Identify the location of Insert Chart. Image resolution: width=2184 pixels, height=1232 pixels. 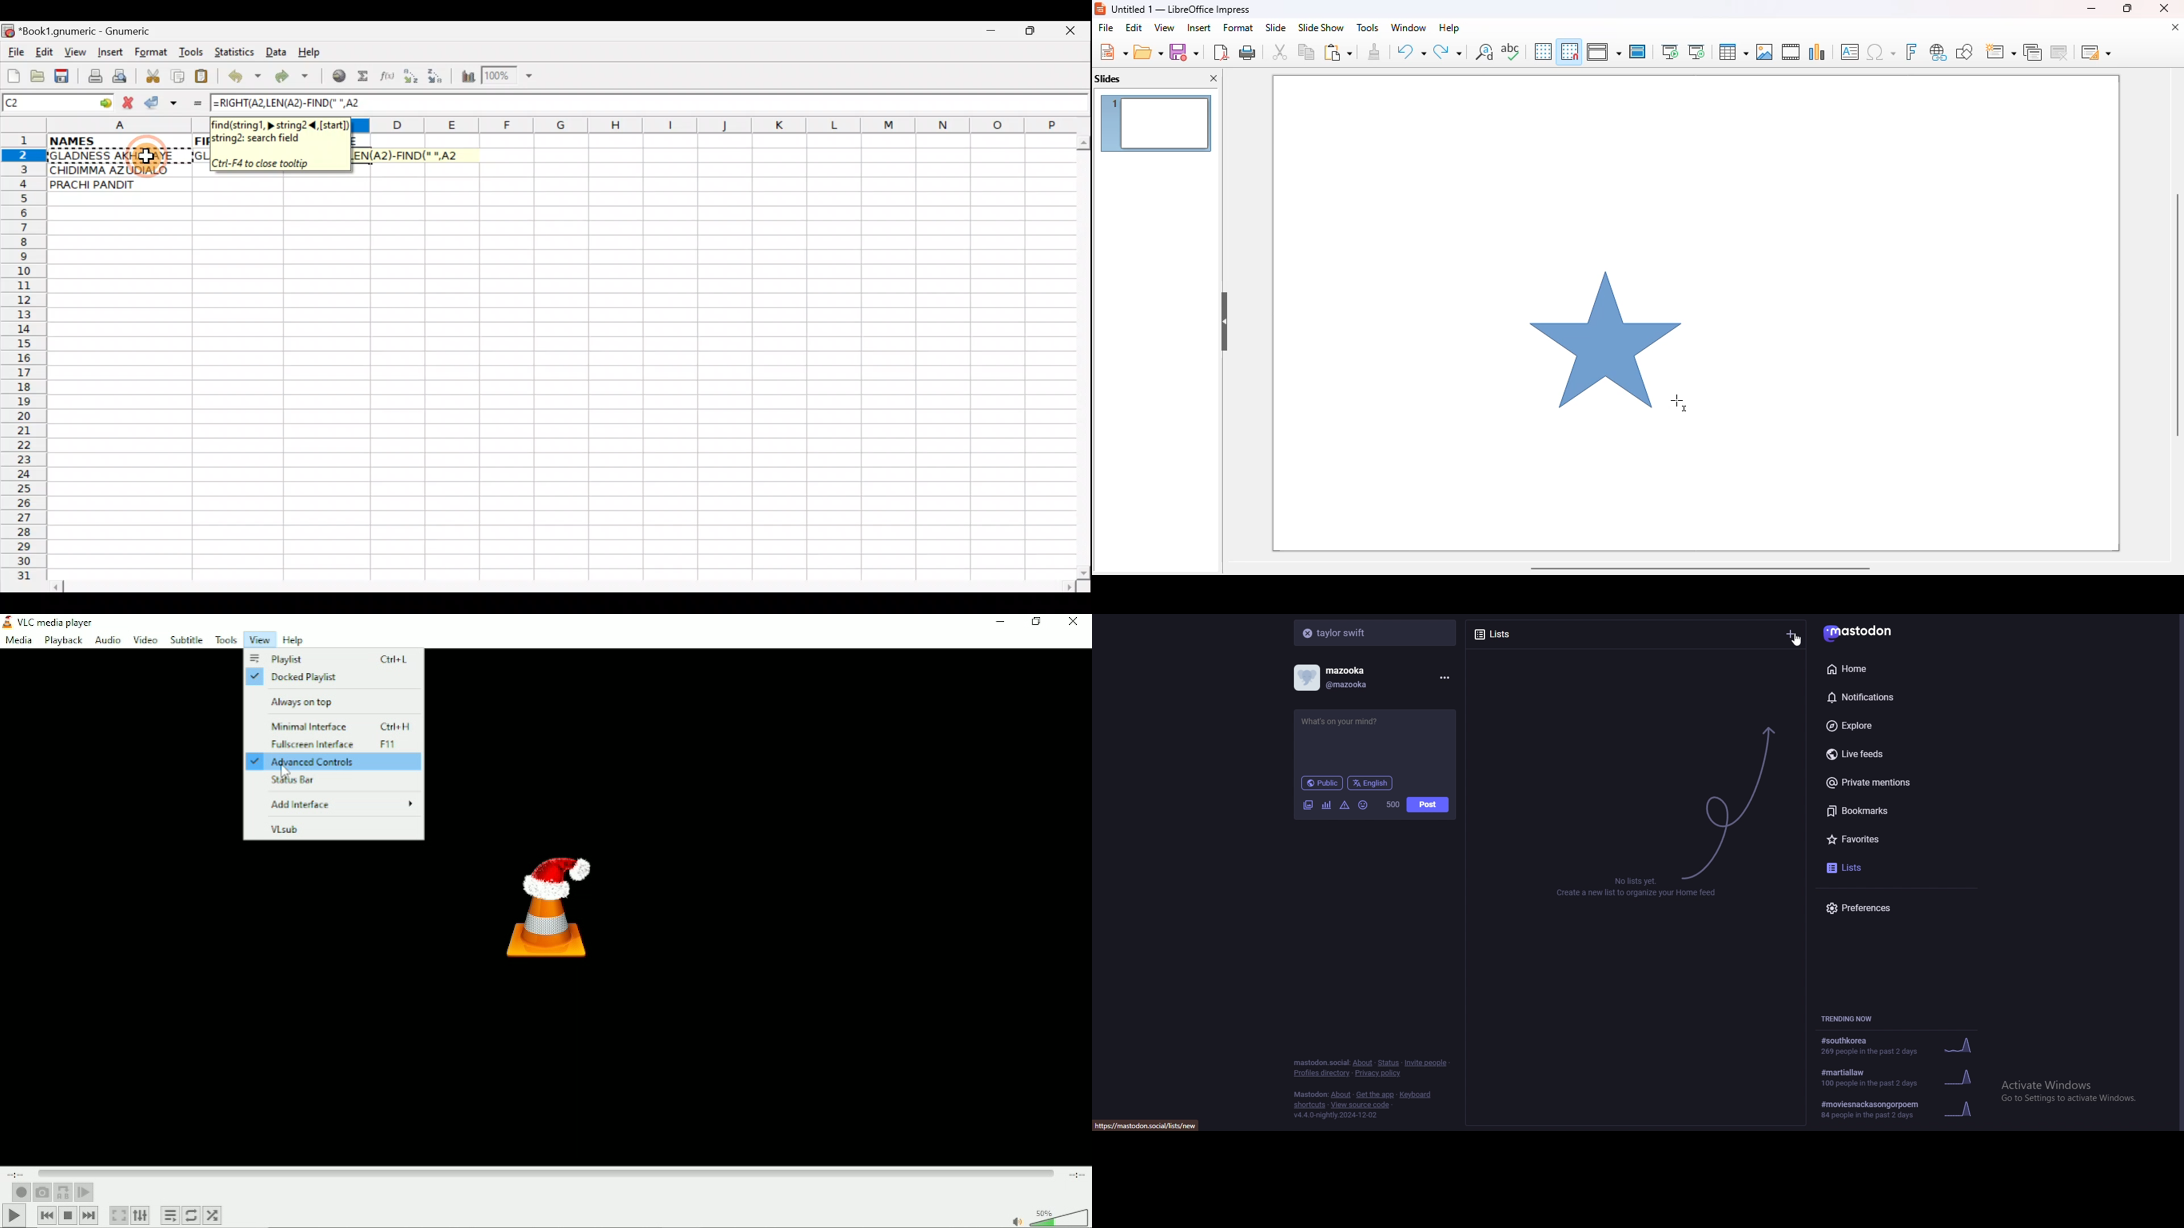
(465, 78).